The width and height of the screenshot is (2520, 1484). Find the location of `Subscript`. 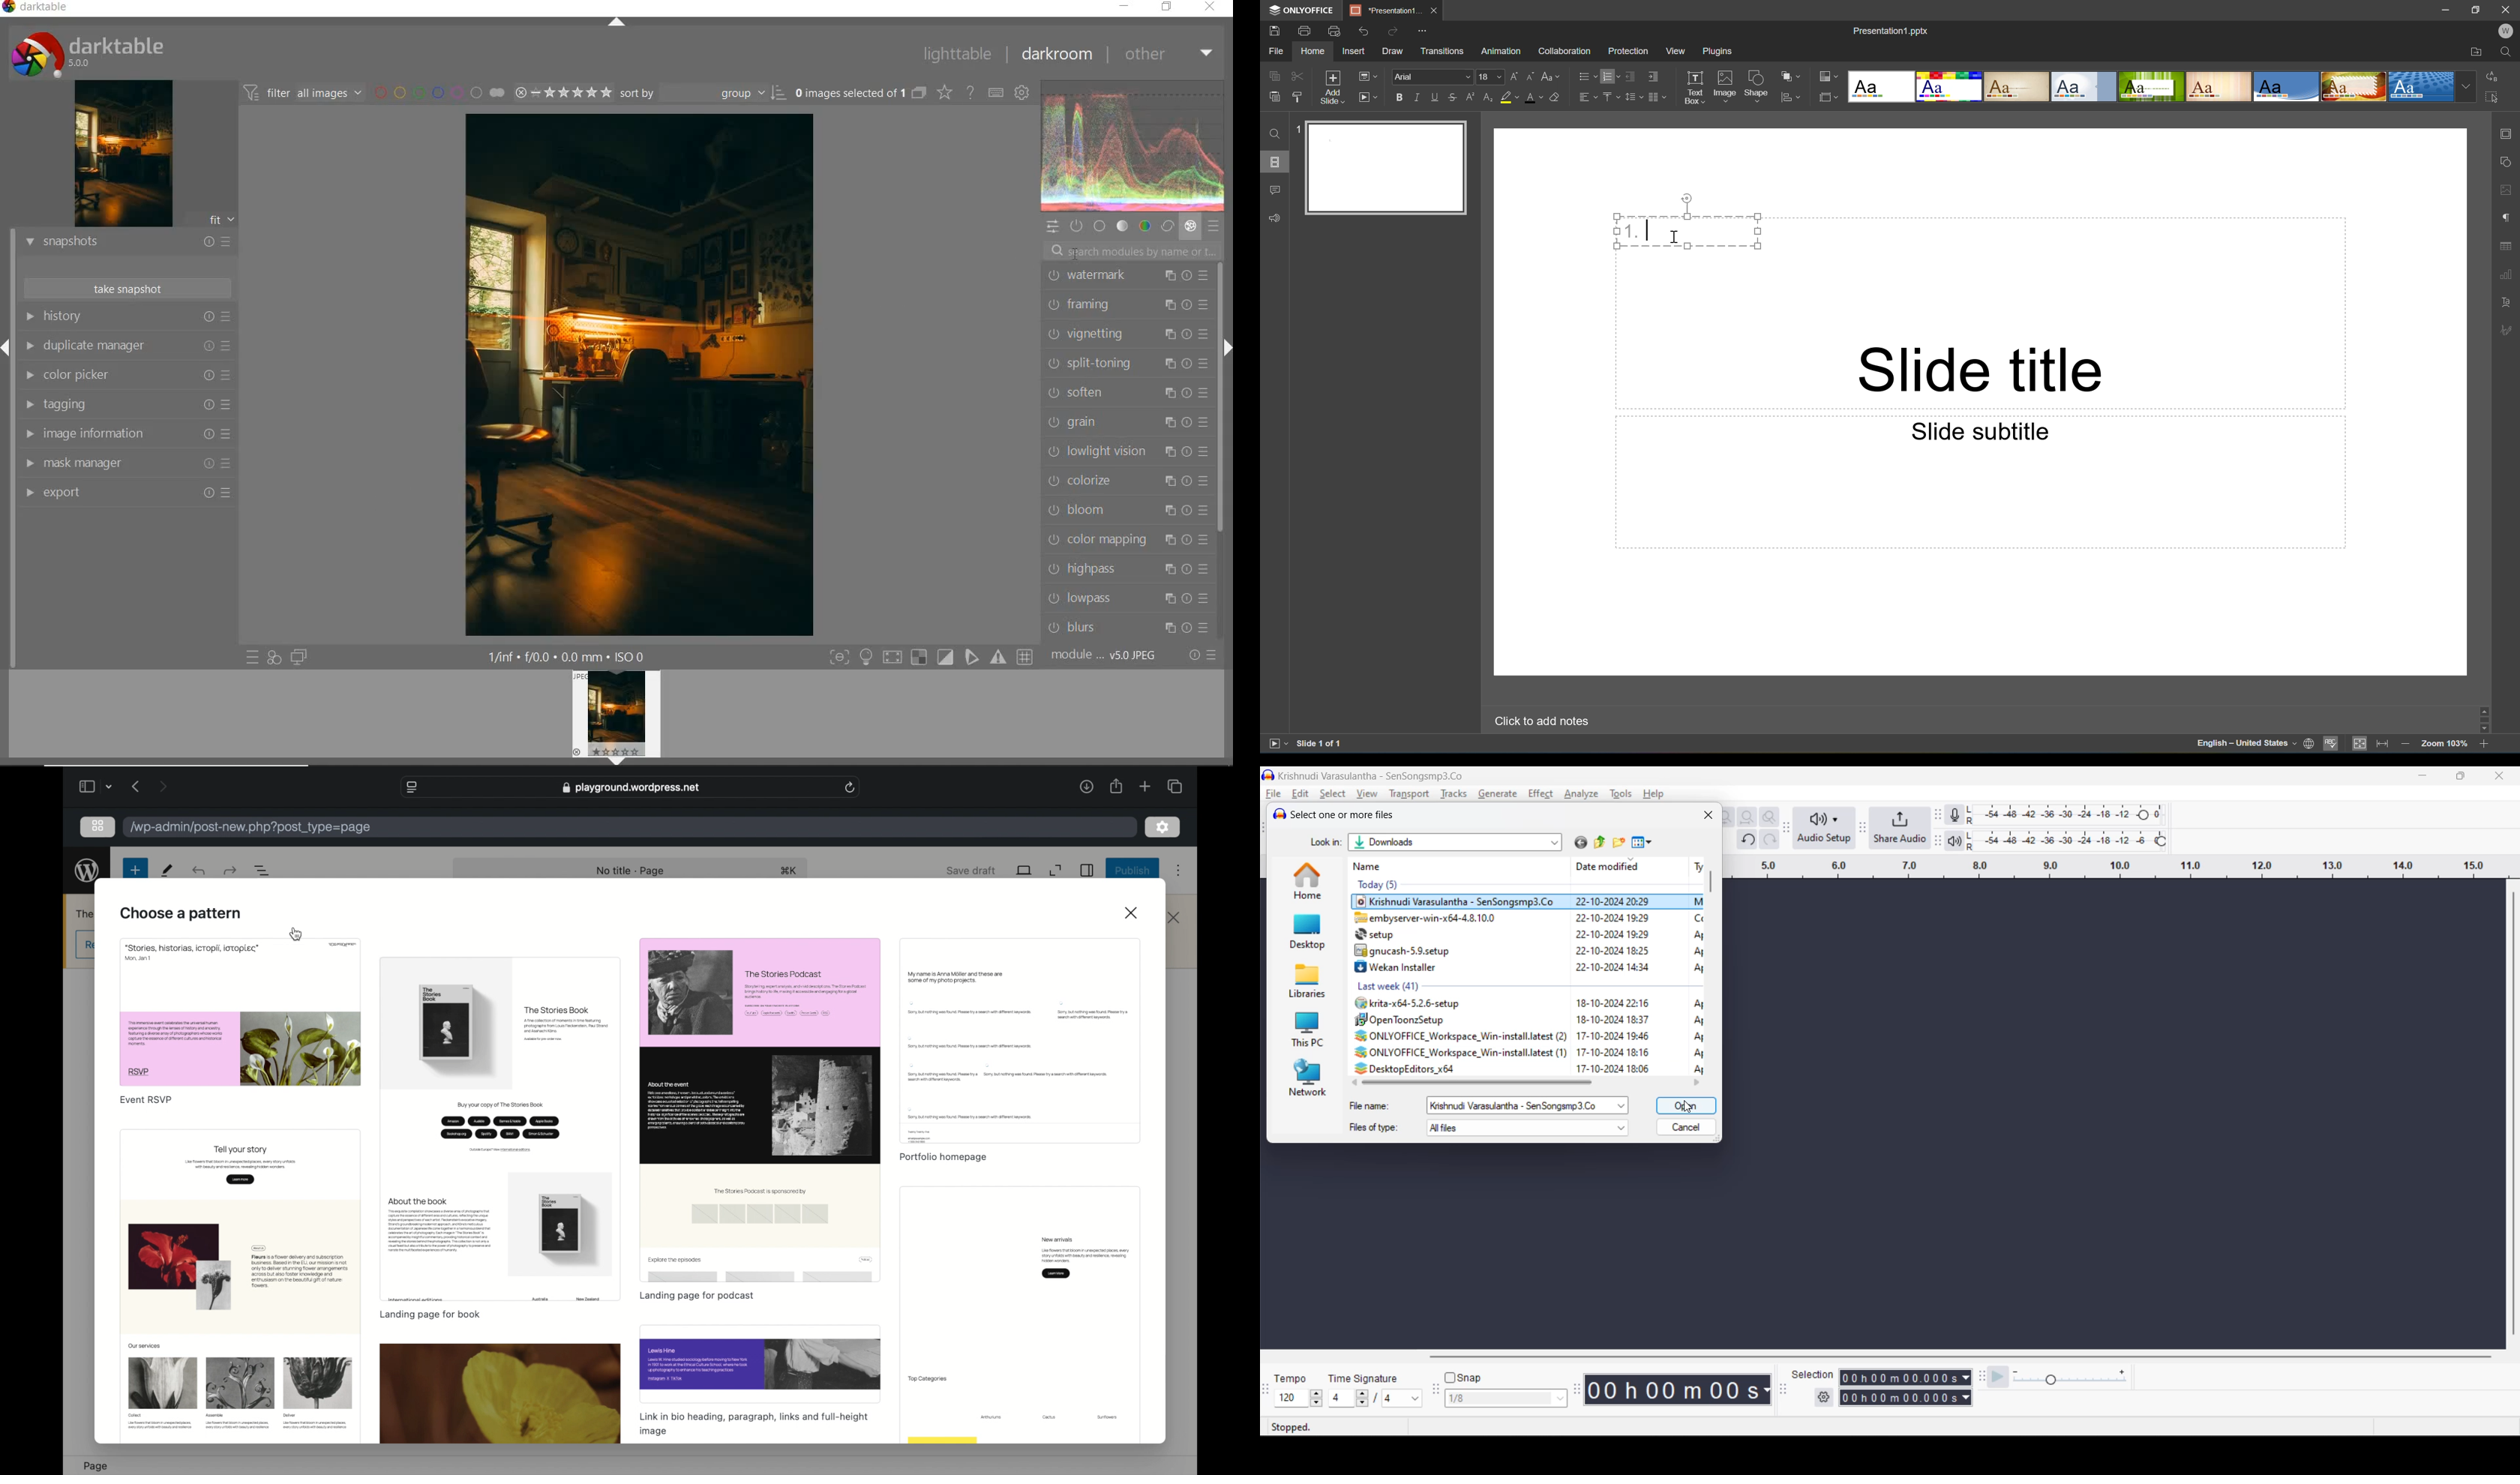

Subscript is located at coordinates (1487, 98).